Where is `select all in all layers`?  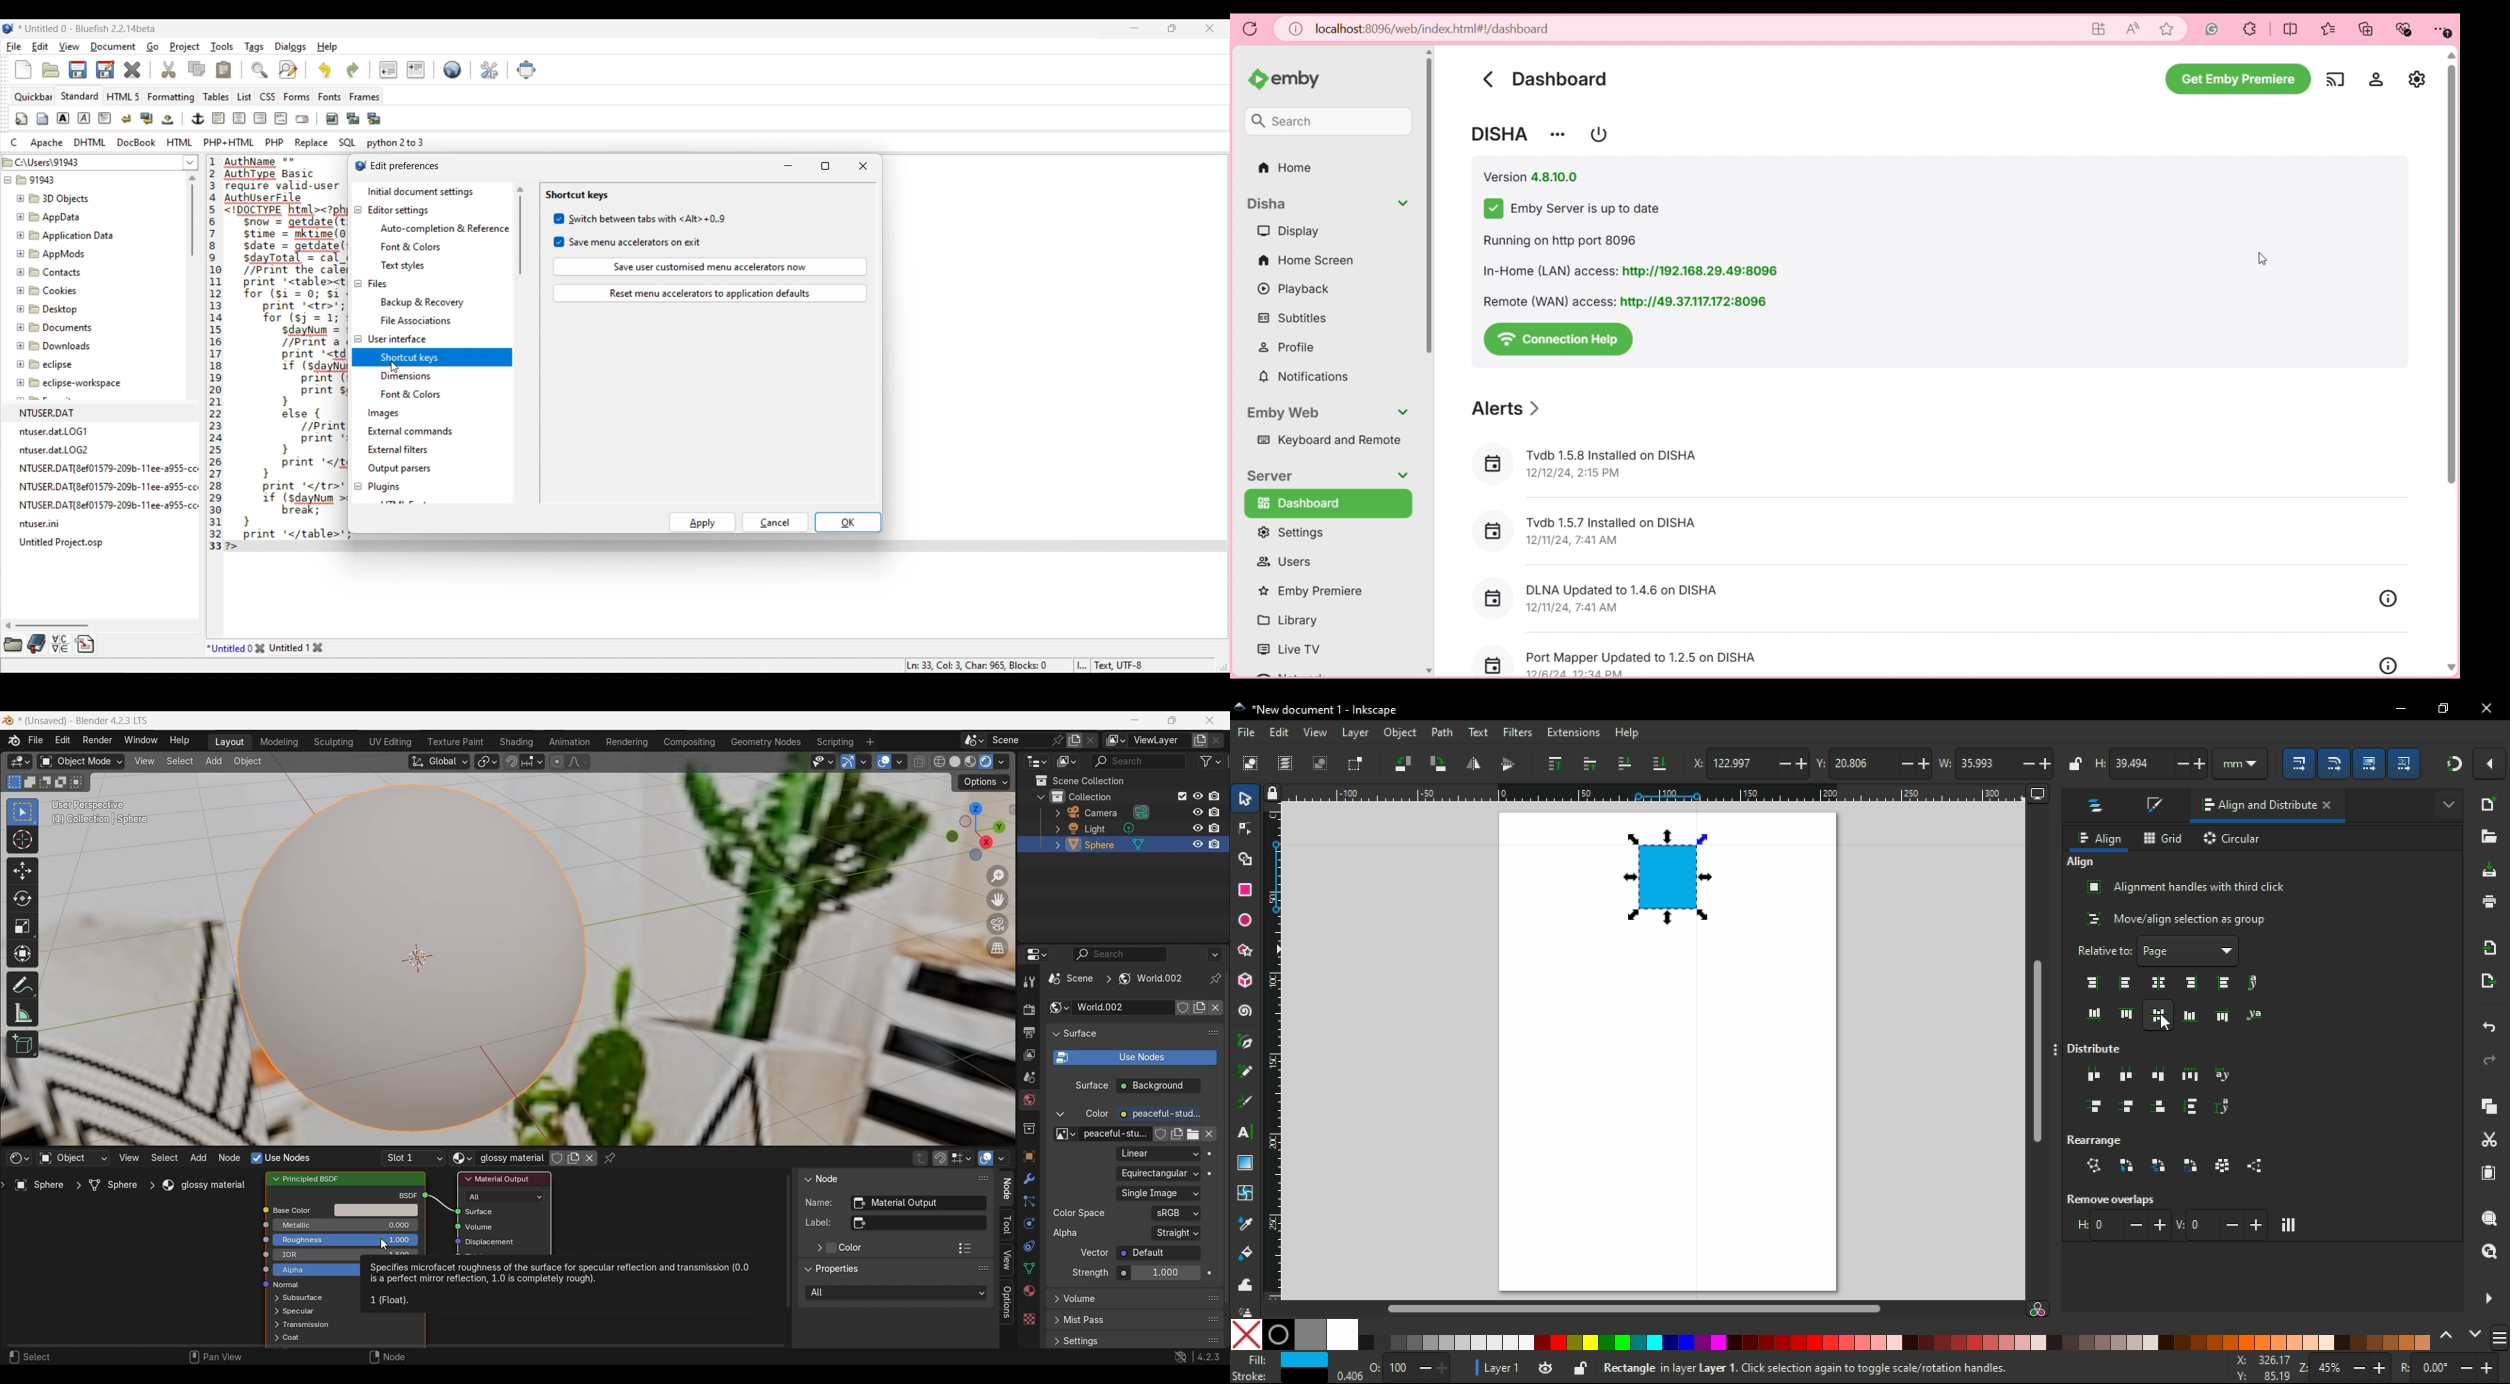
select all in all layers is located at coordinates (1286, 763).